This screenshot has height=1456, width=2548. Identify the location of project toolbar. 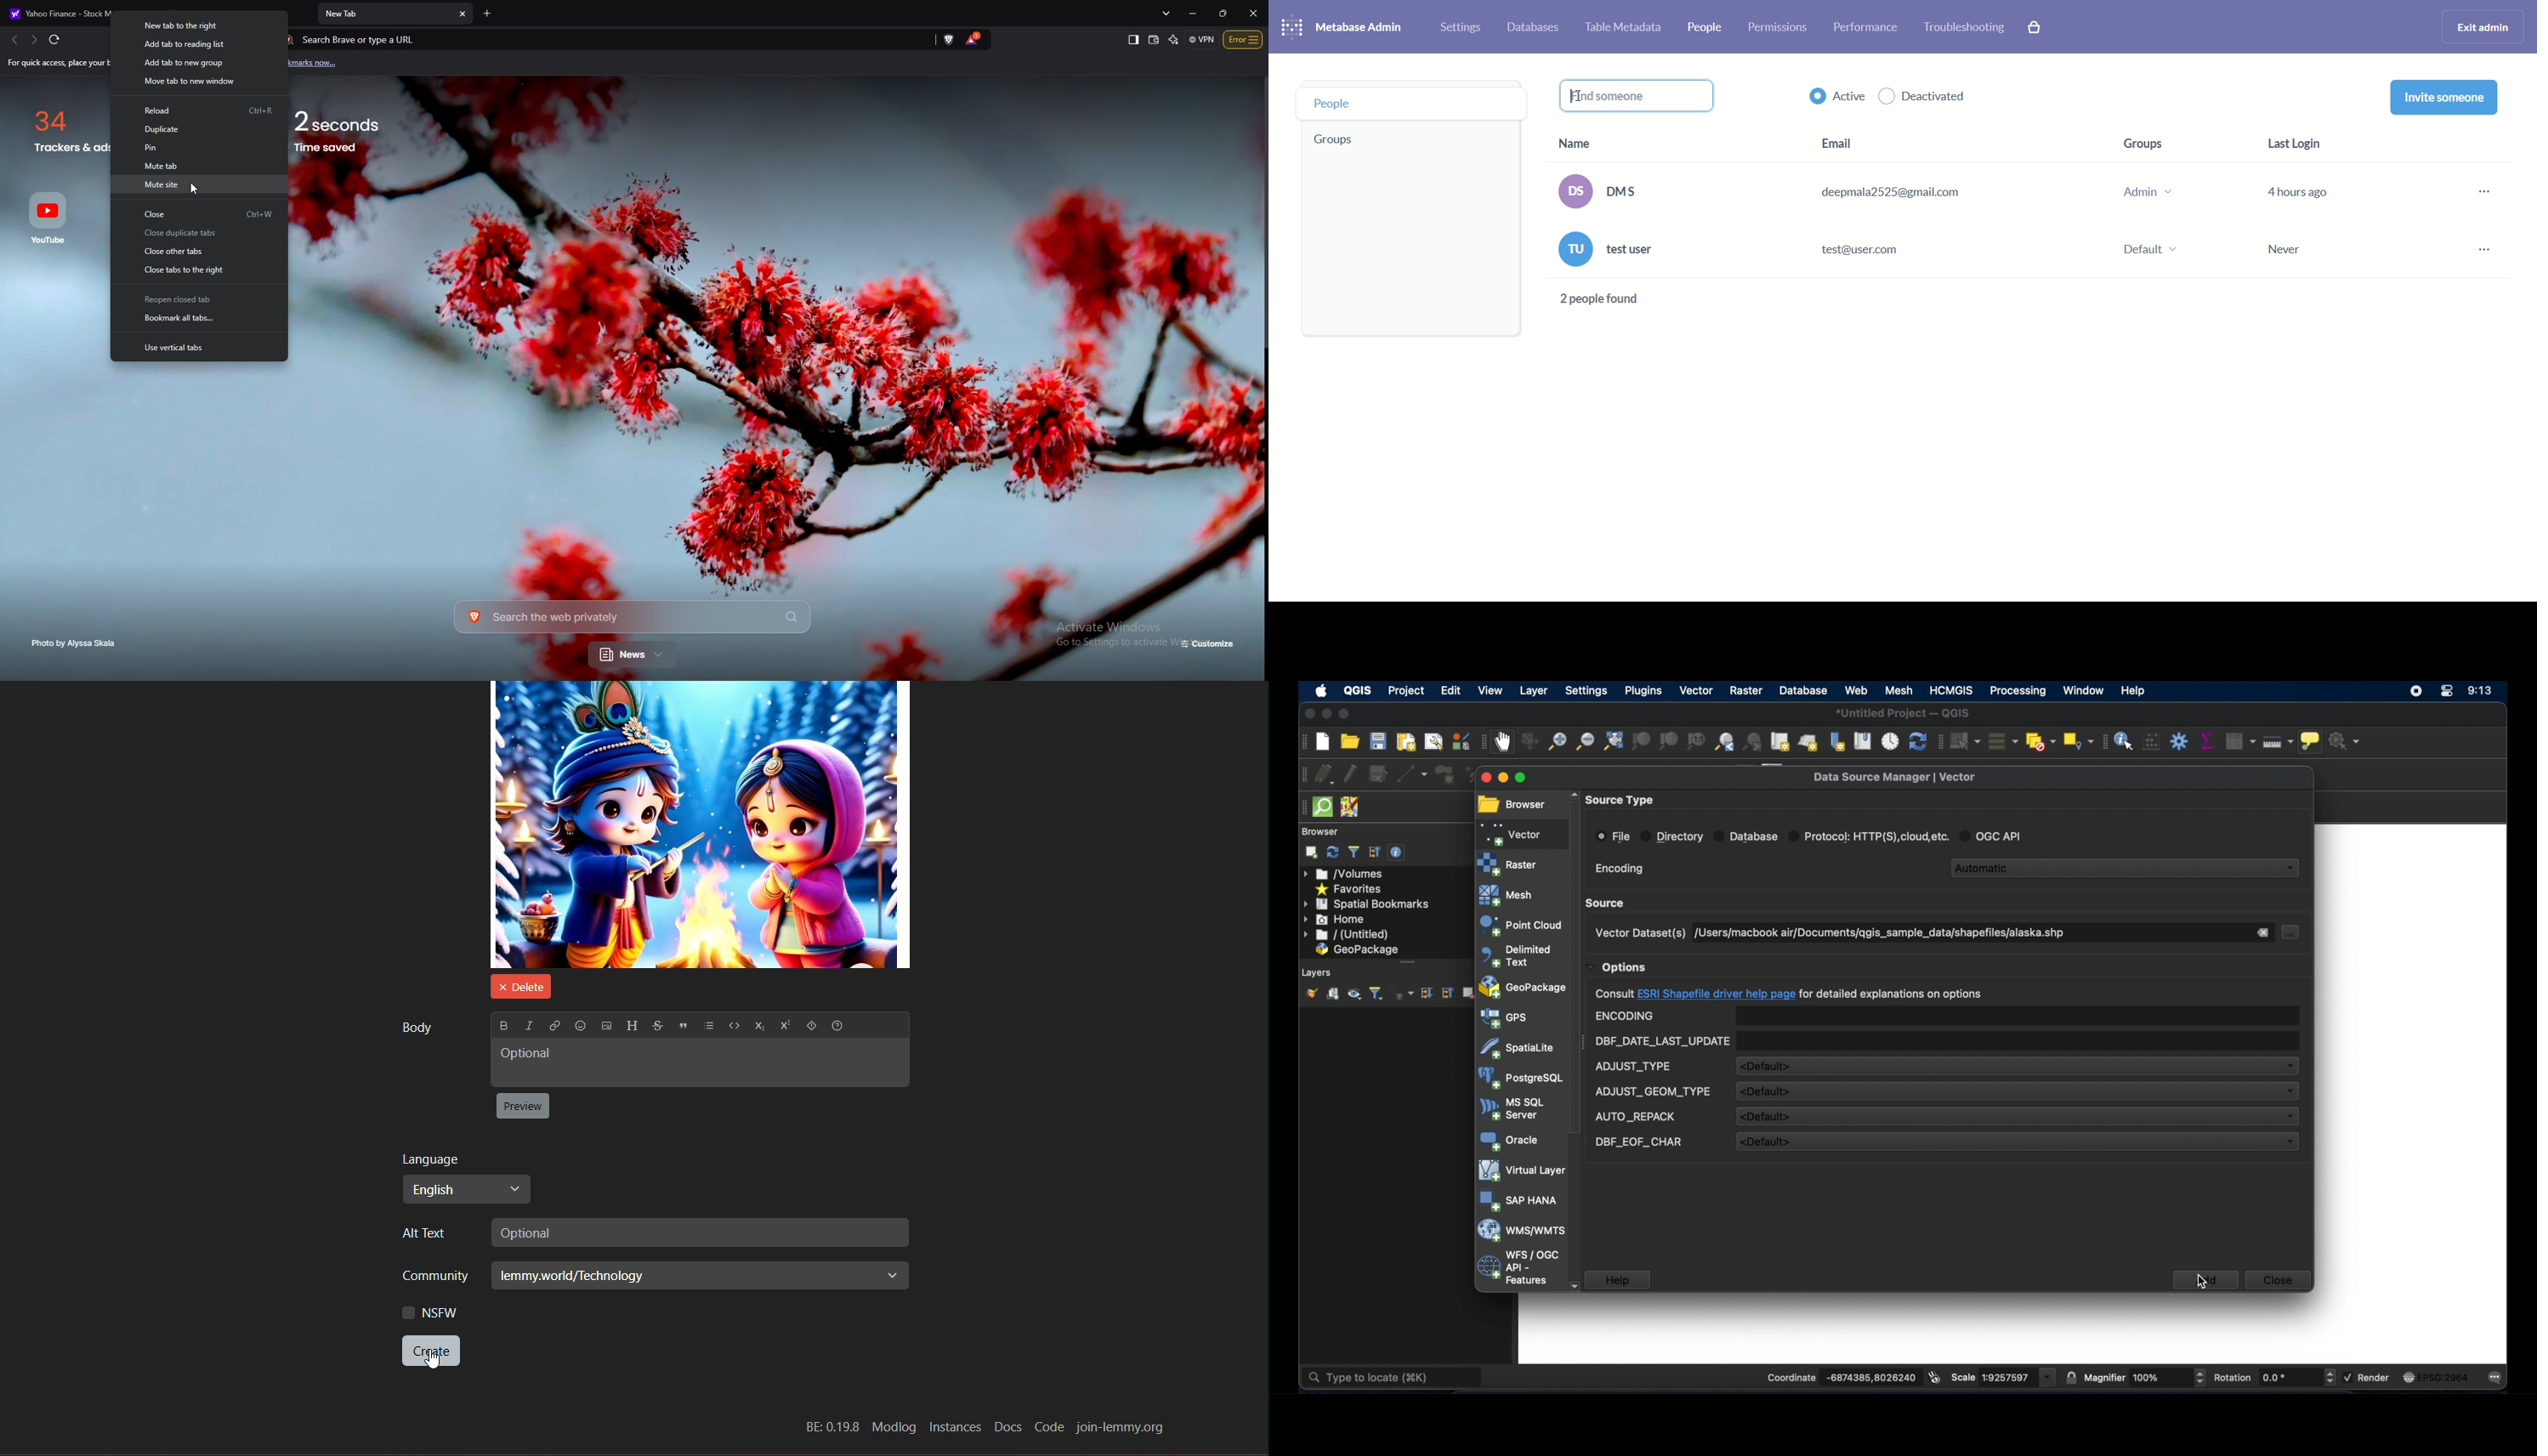
(1299, 743).